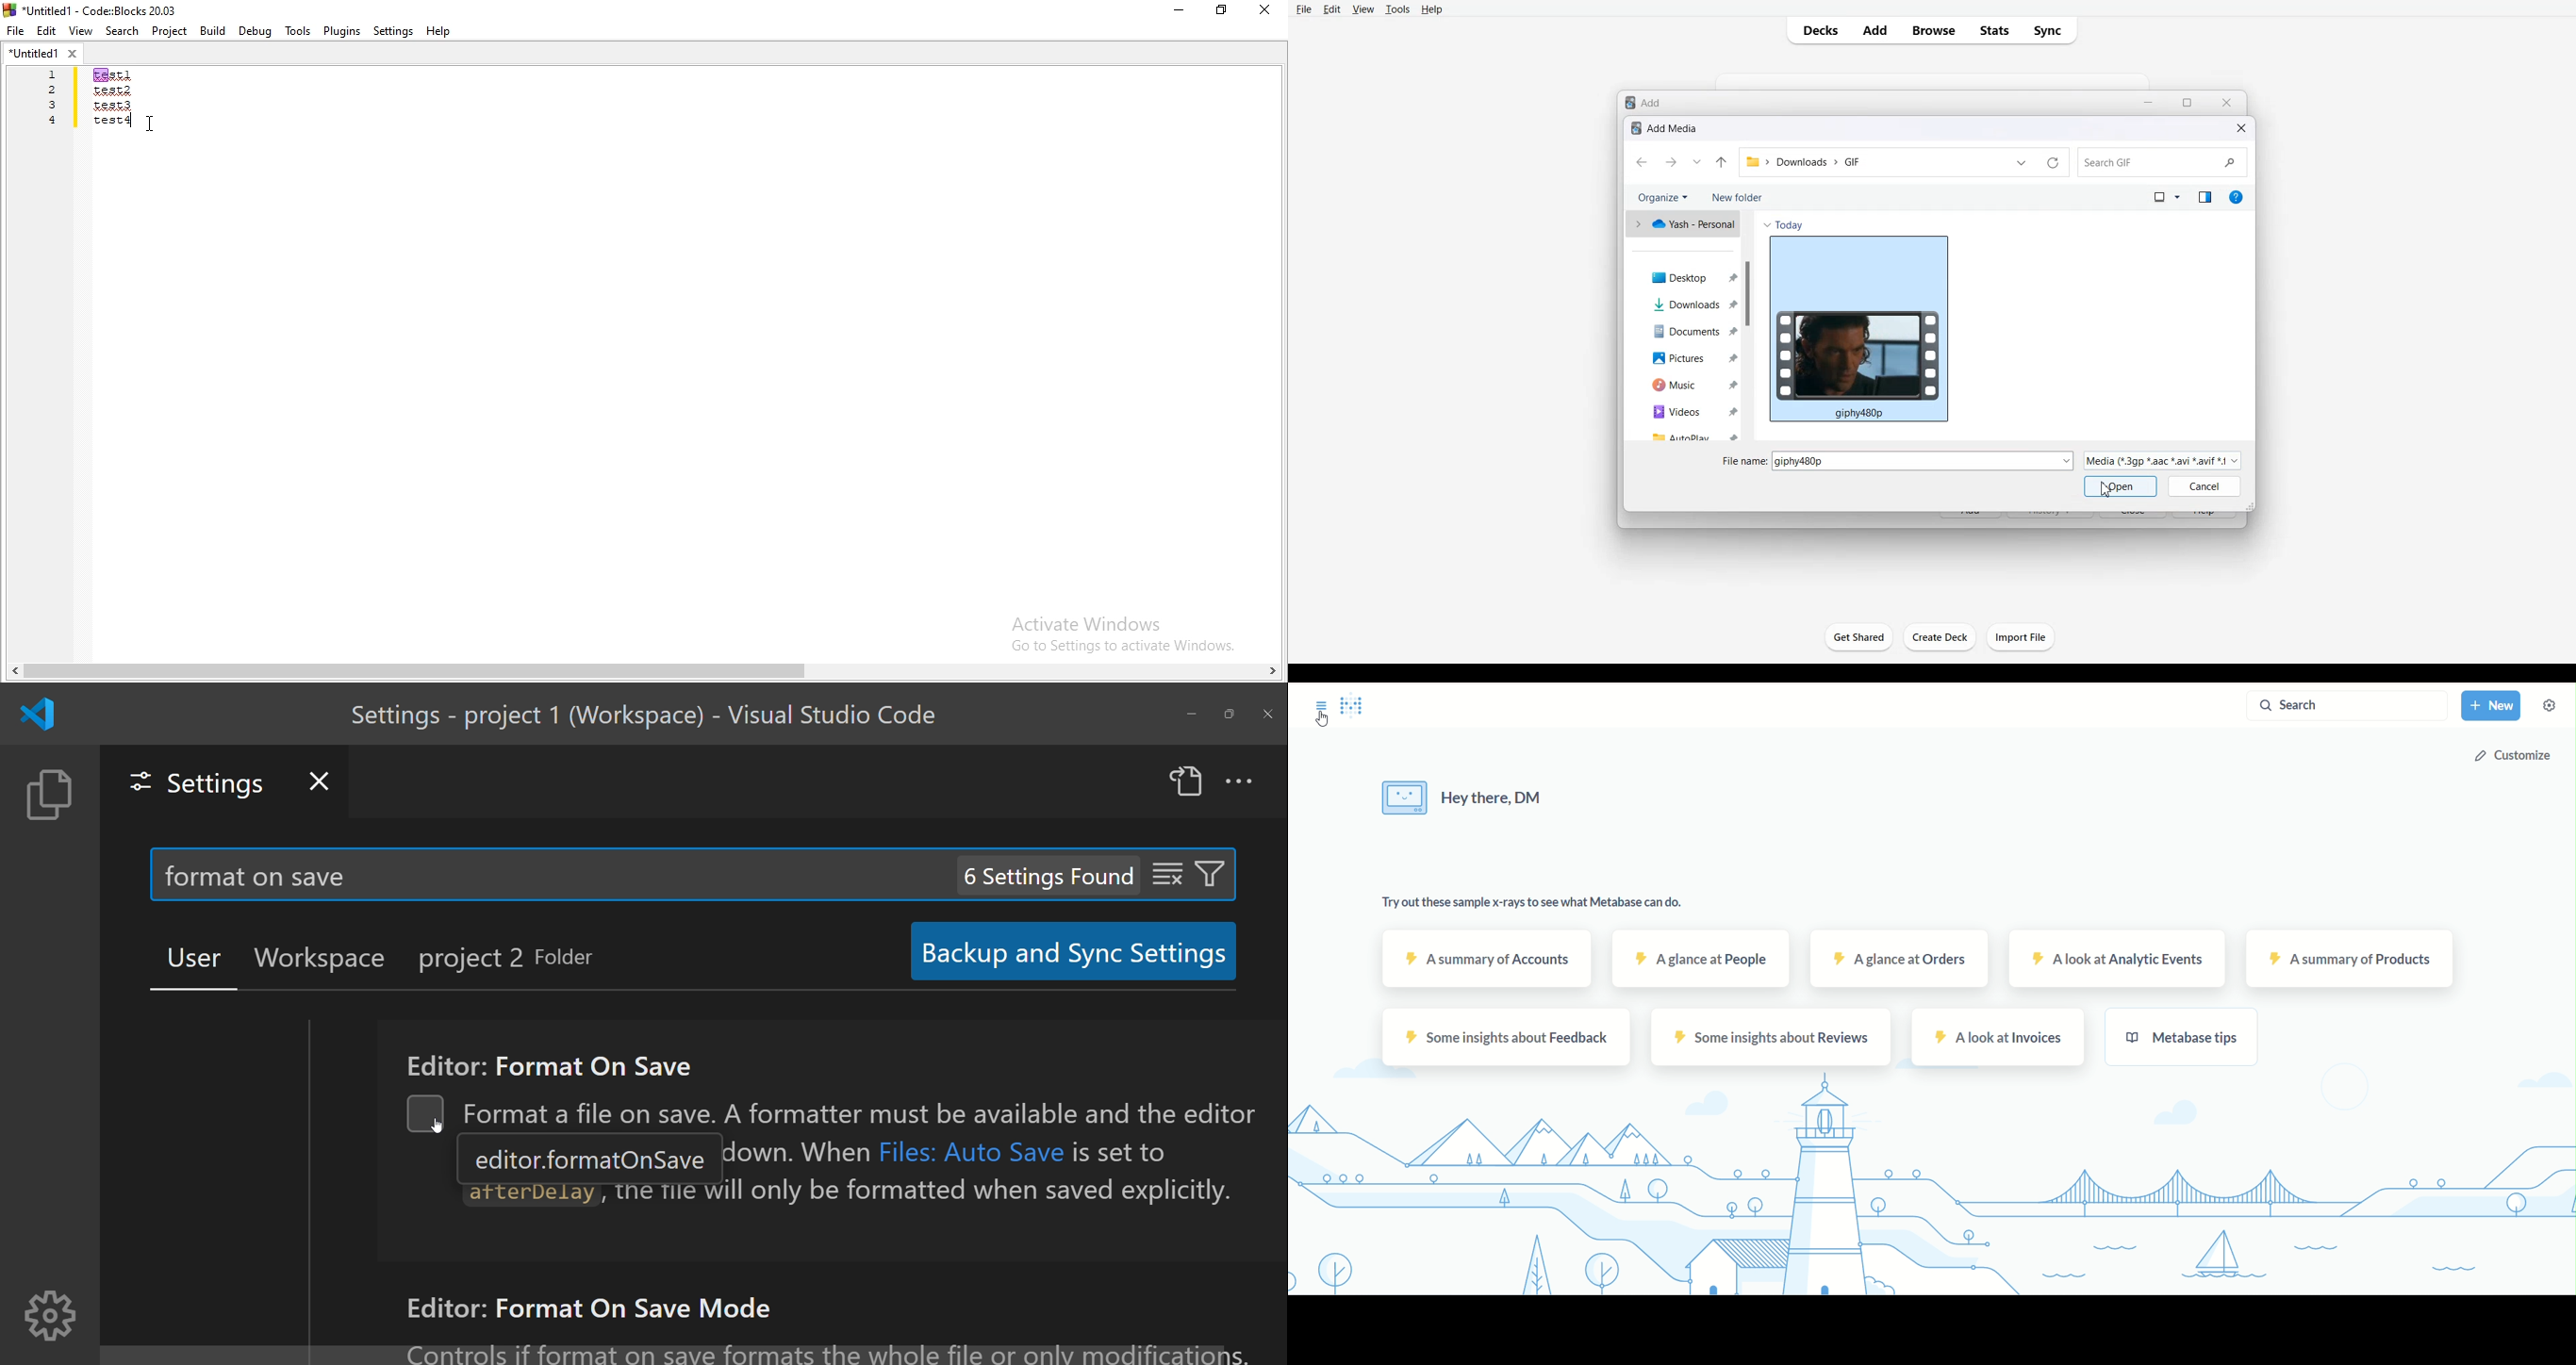 This screenshot has height=1372, width=2576. What do you see at coordinates (1646, 101) in the screenshot?
I see `Text` at bounding box center [1646, 101].